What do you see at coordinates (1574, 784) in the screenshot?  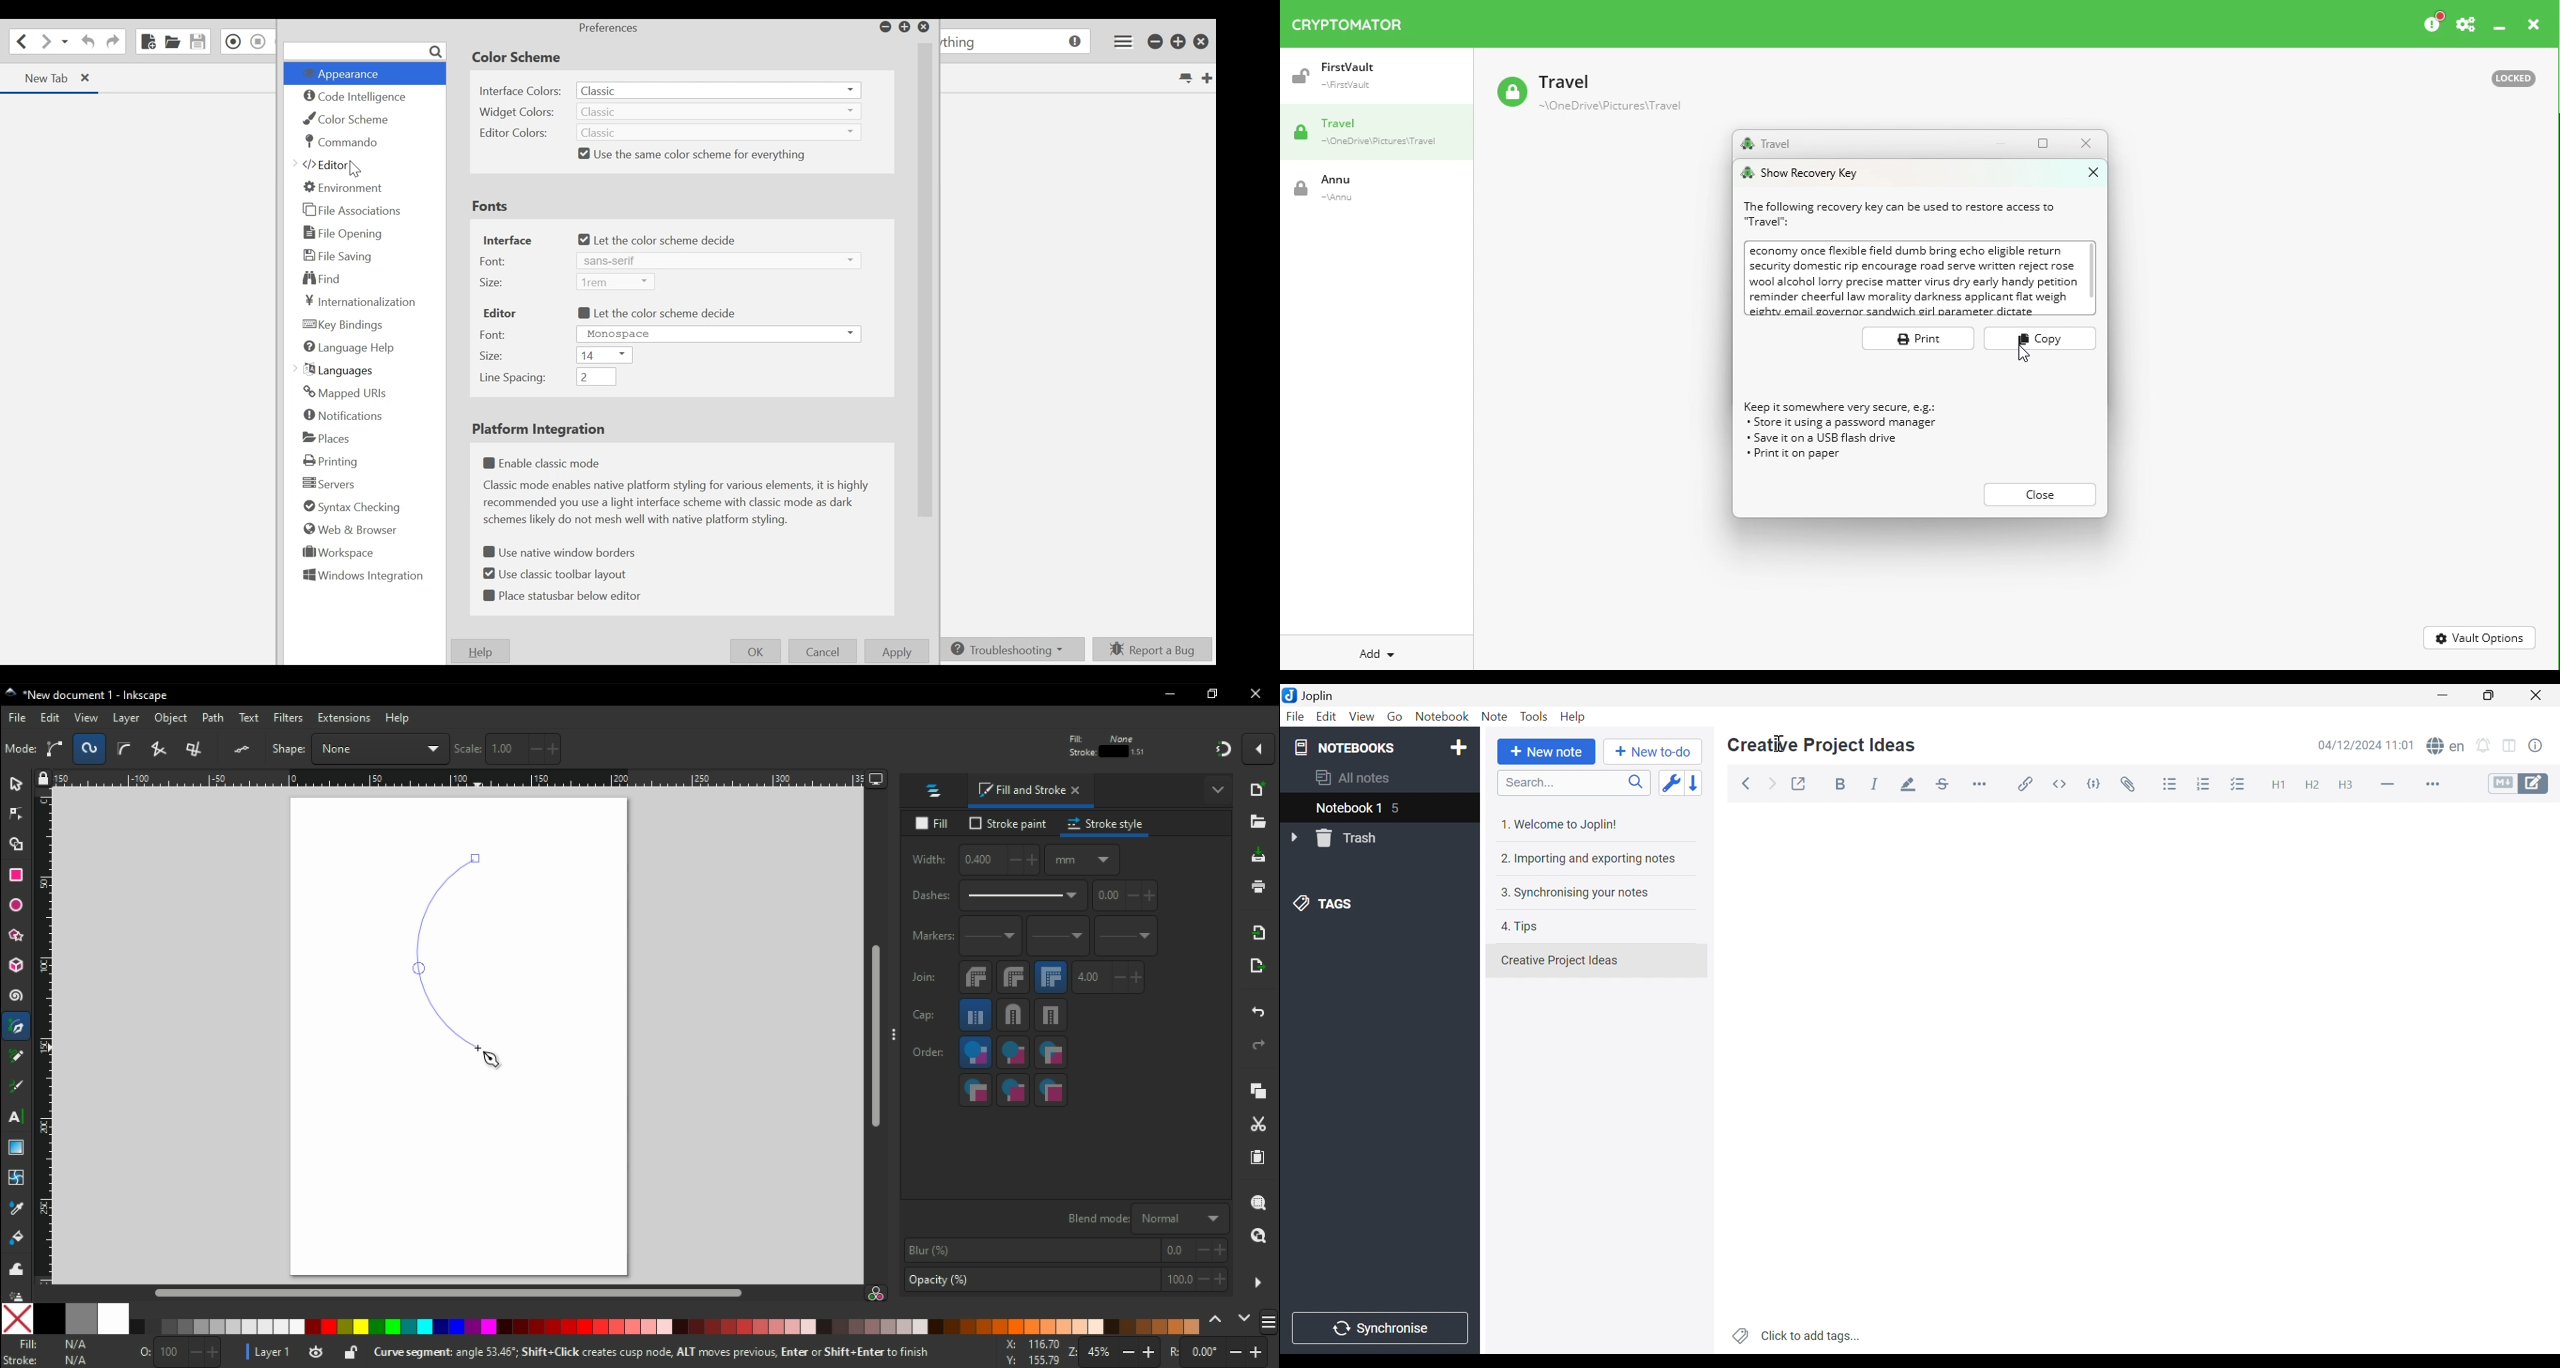 I see `Search` at bounding box center [1574, 784].